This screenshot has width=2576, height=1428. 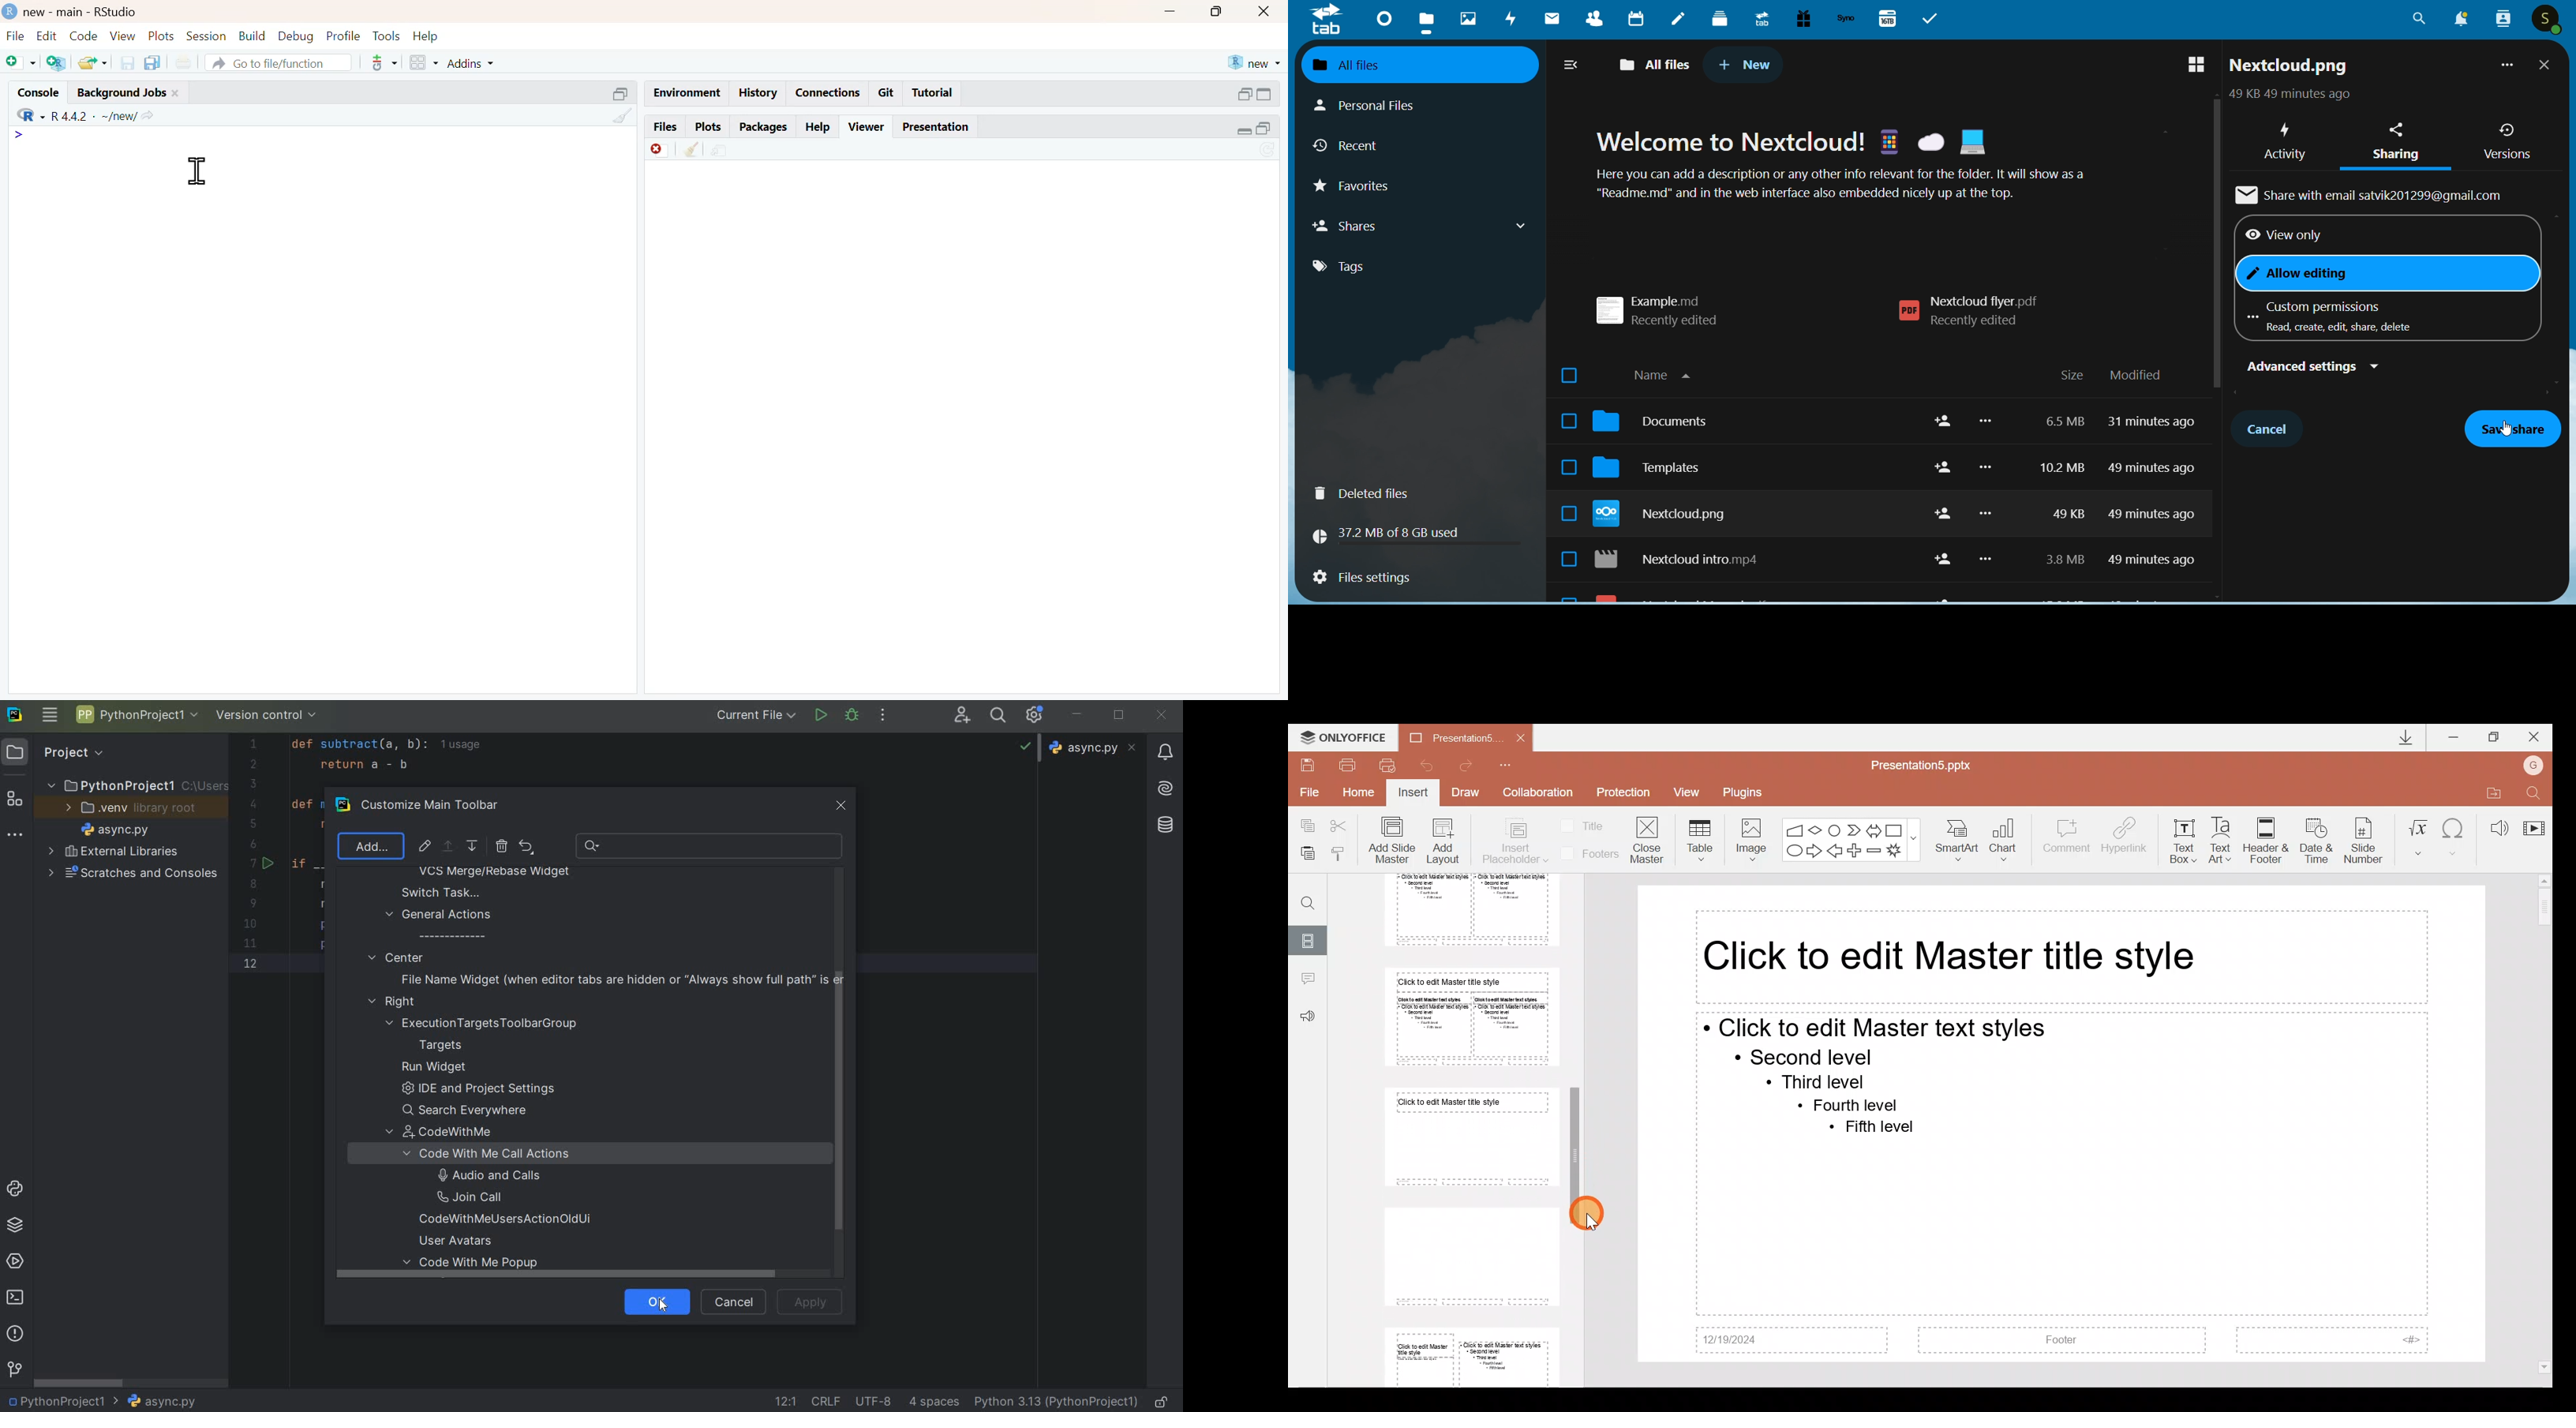 I want to click on help, so click(x=819, y=127).